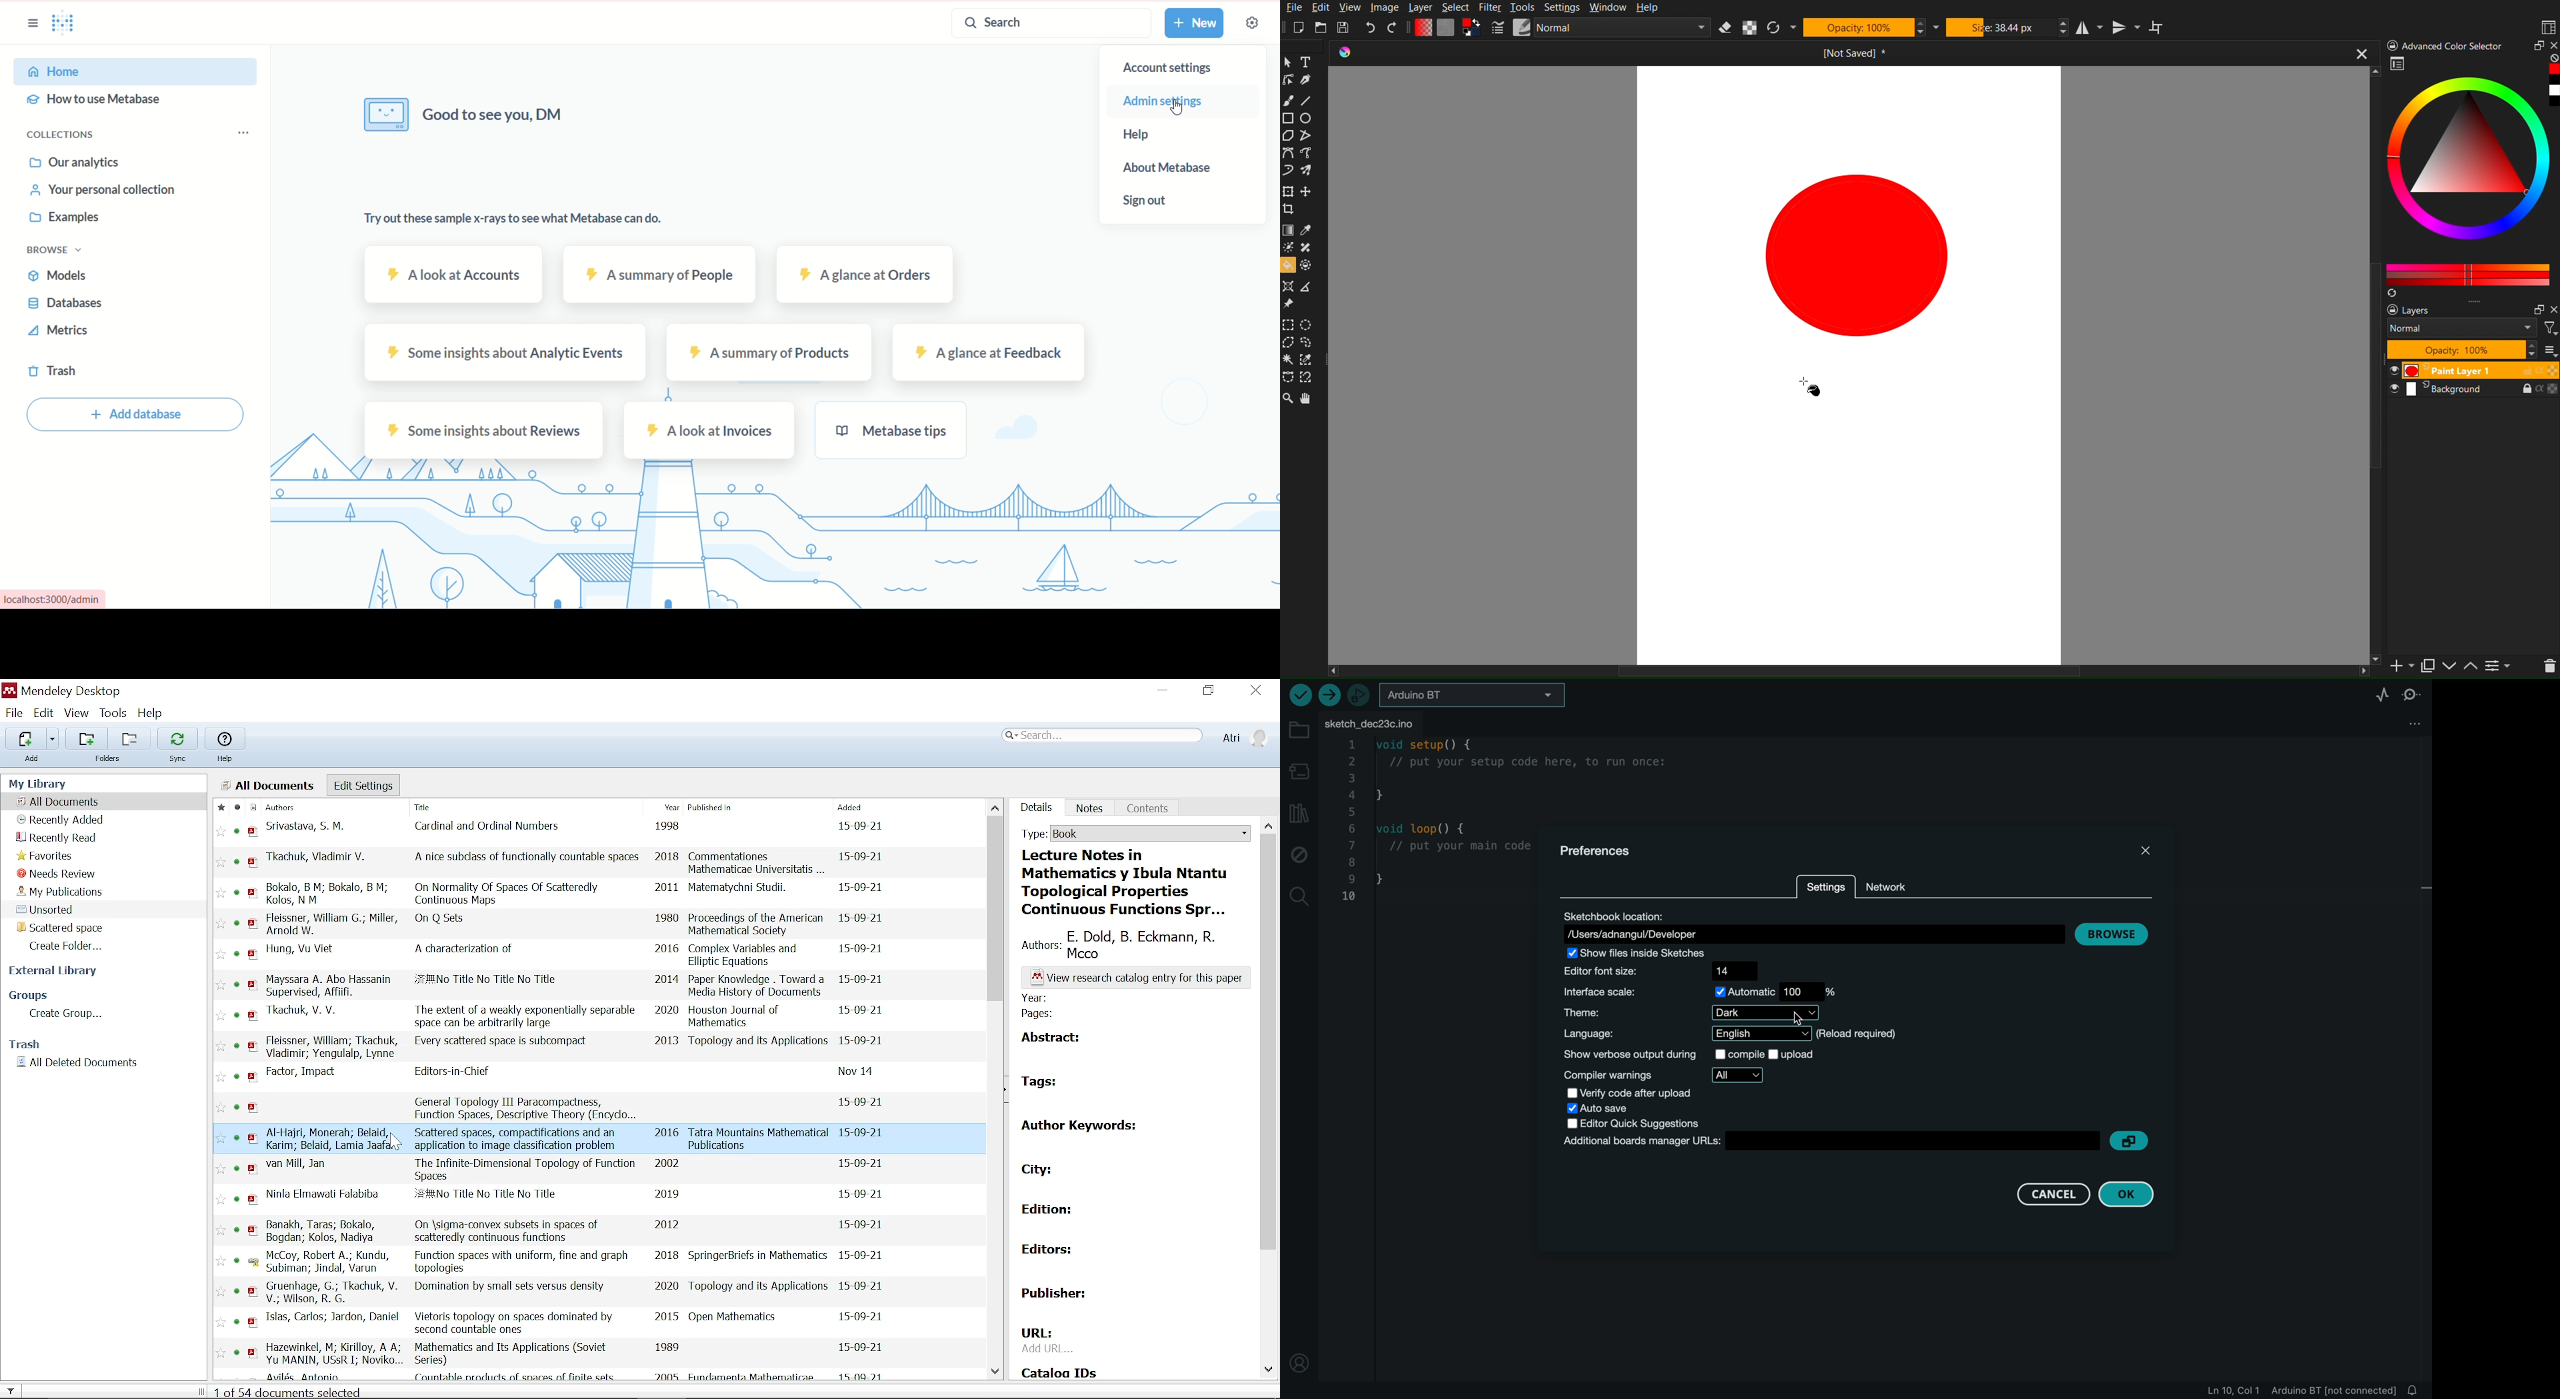 This screenshot has width=2576, height=1400. I want to click on favorites, so click(46, 857).